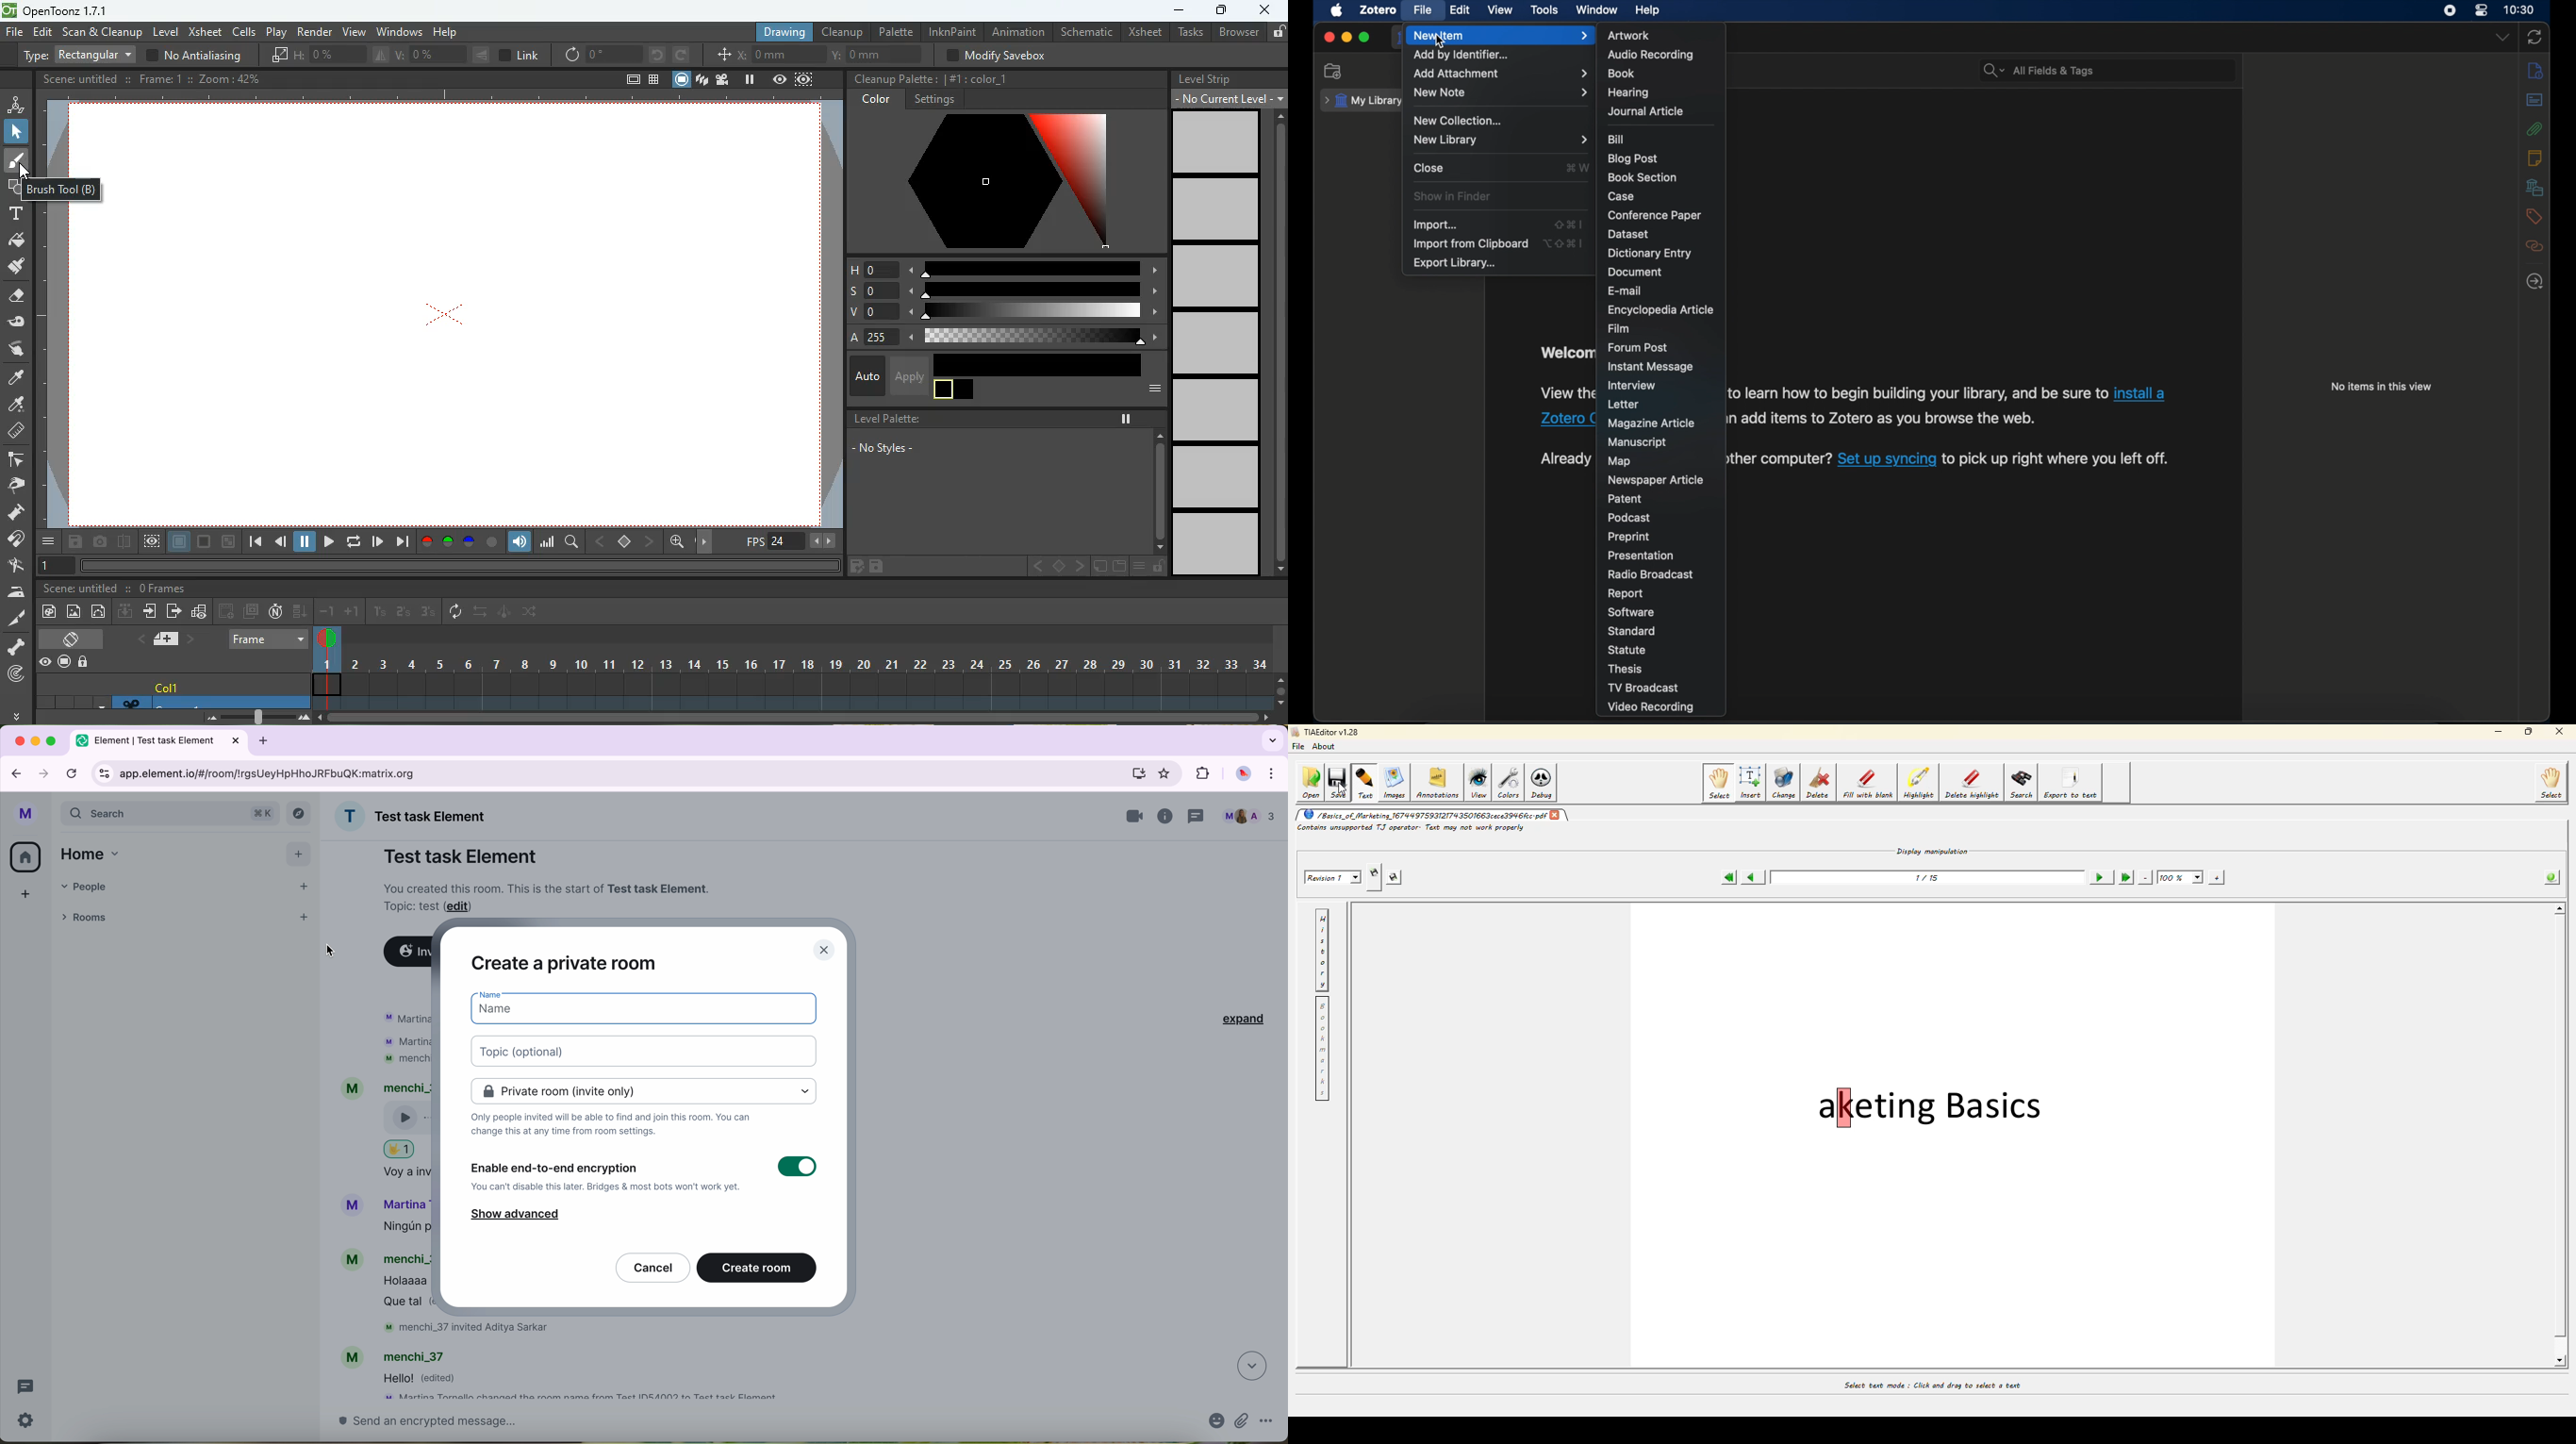 Image resolution: width=2576 pixels, height=1456 pixels. What do you see at coordinates (1462, 9) in the screenshot?
I see `edit` at bounding box center [1462, 9].